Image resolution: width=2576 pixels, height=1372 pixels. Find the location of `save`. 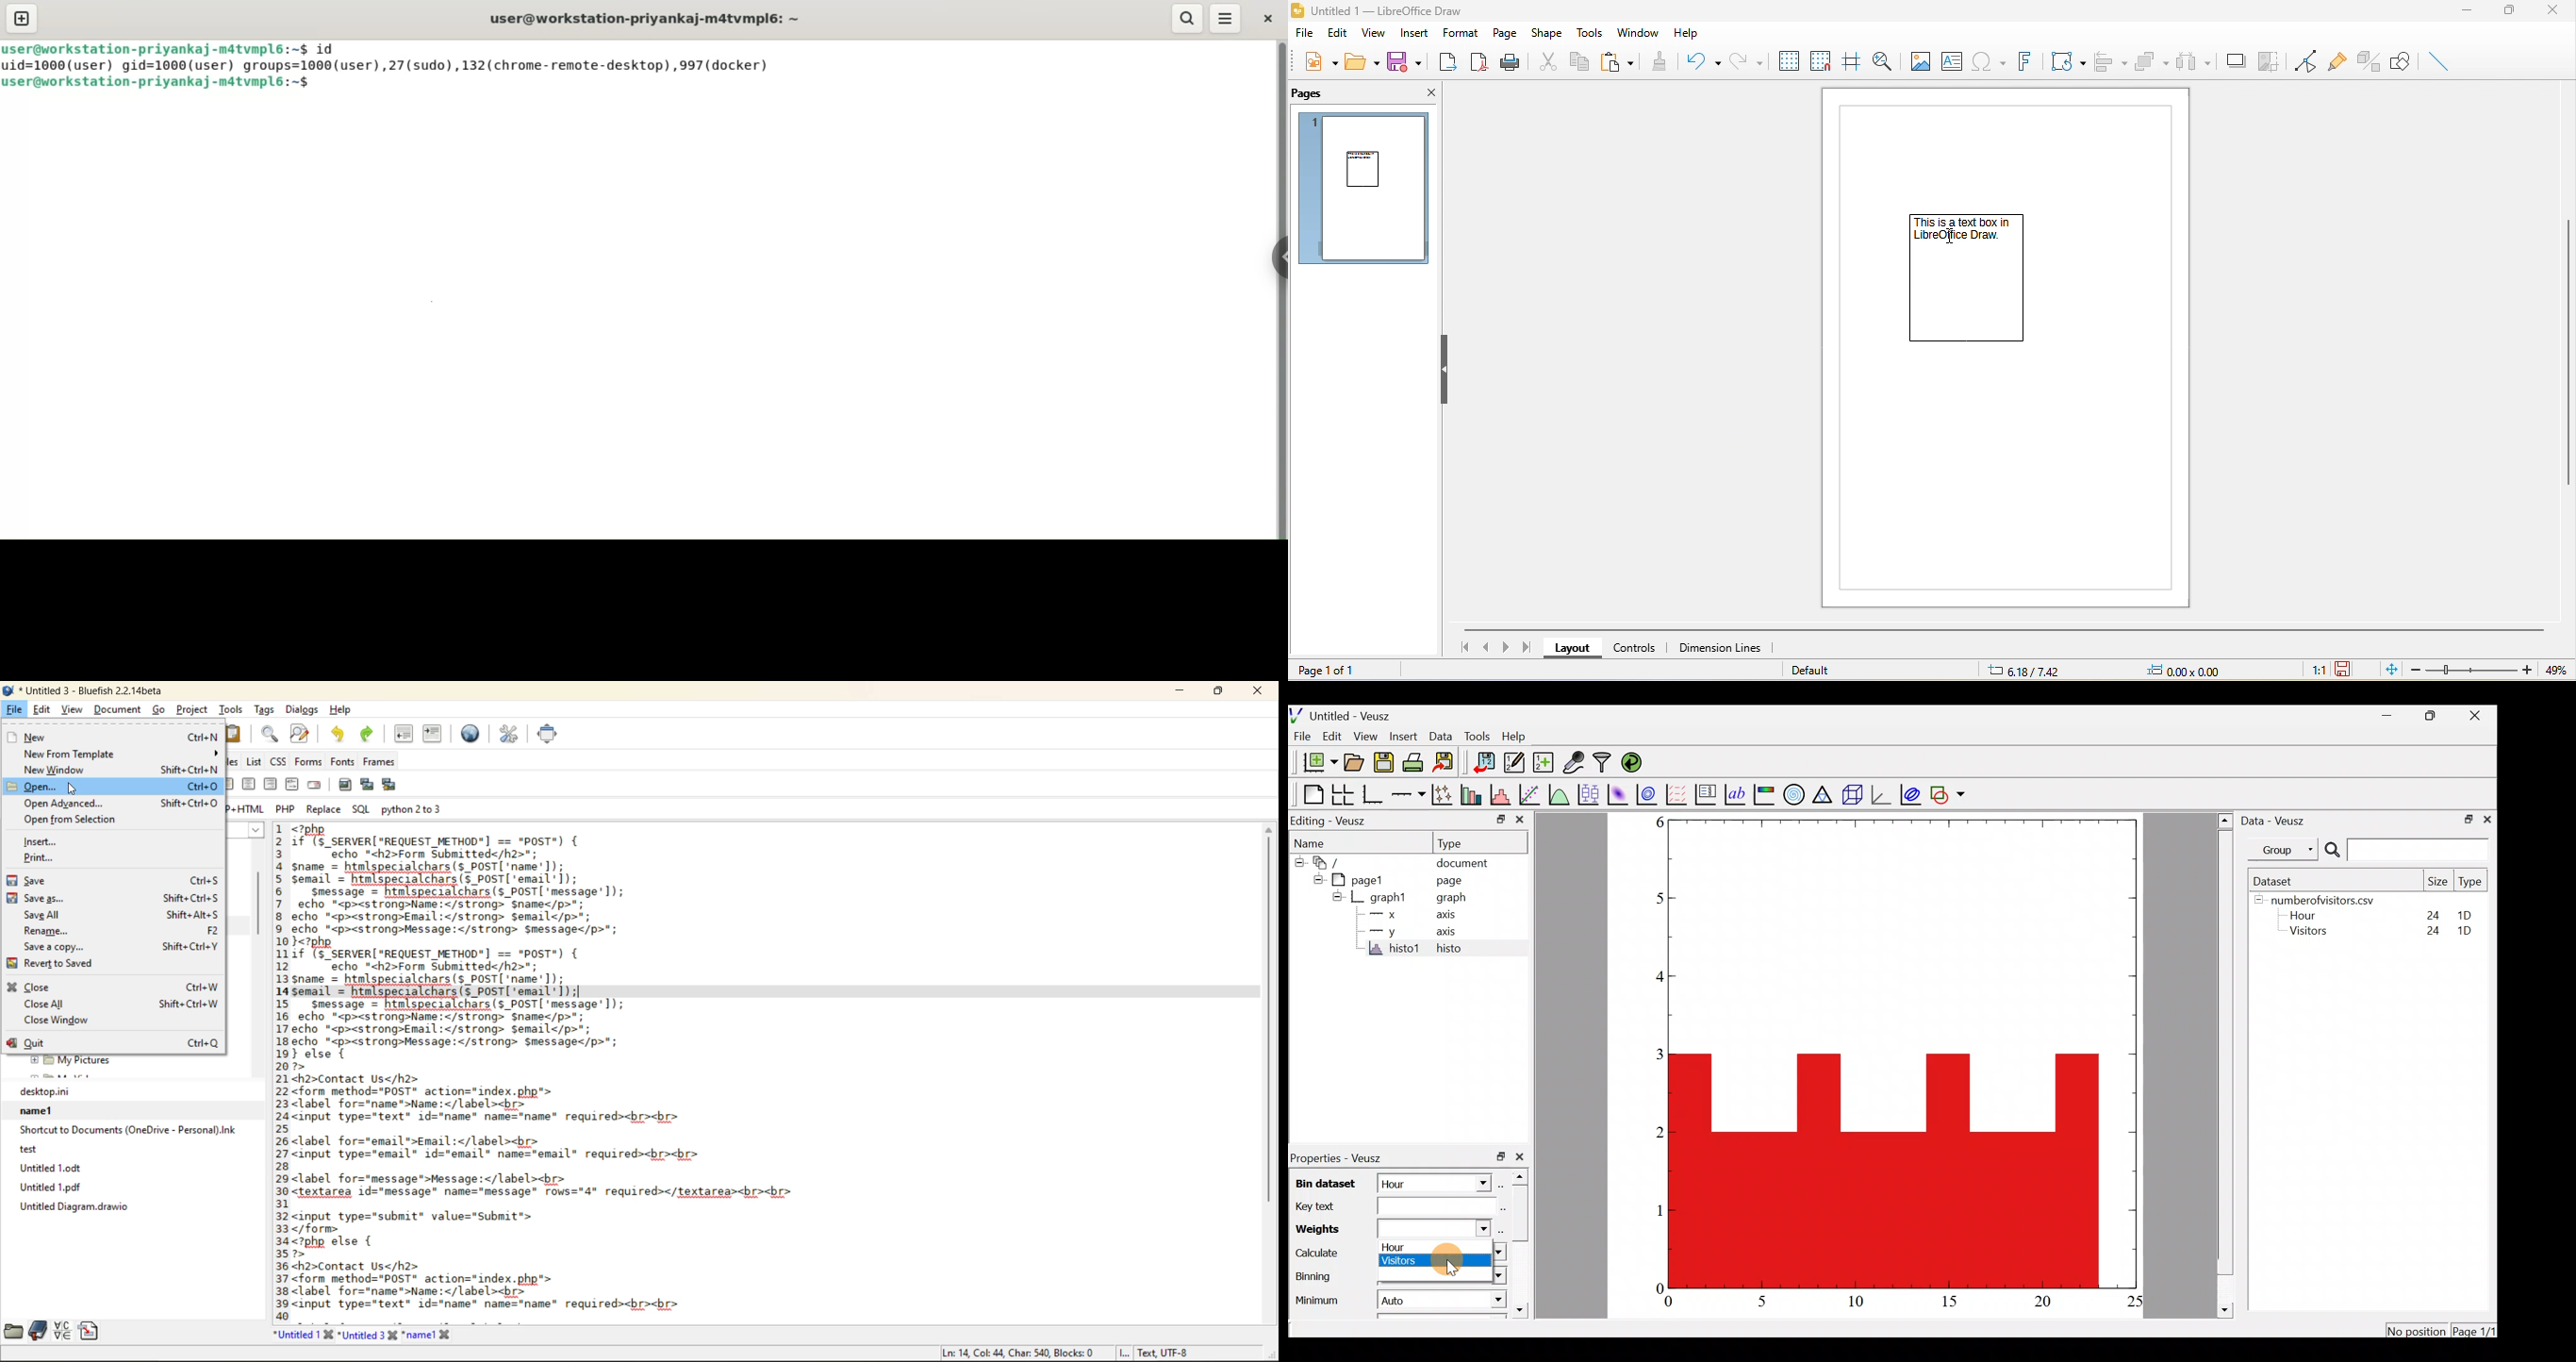

save is located at coordinates (112, 880).